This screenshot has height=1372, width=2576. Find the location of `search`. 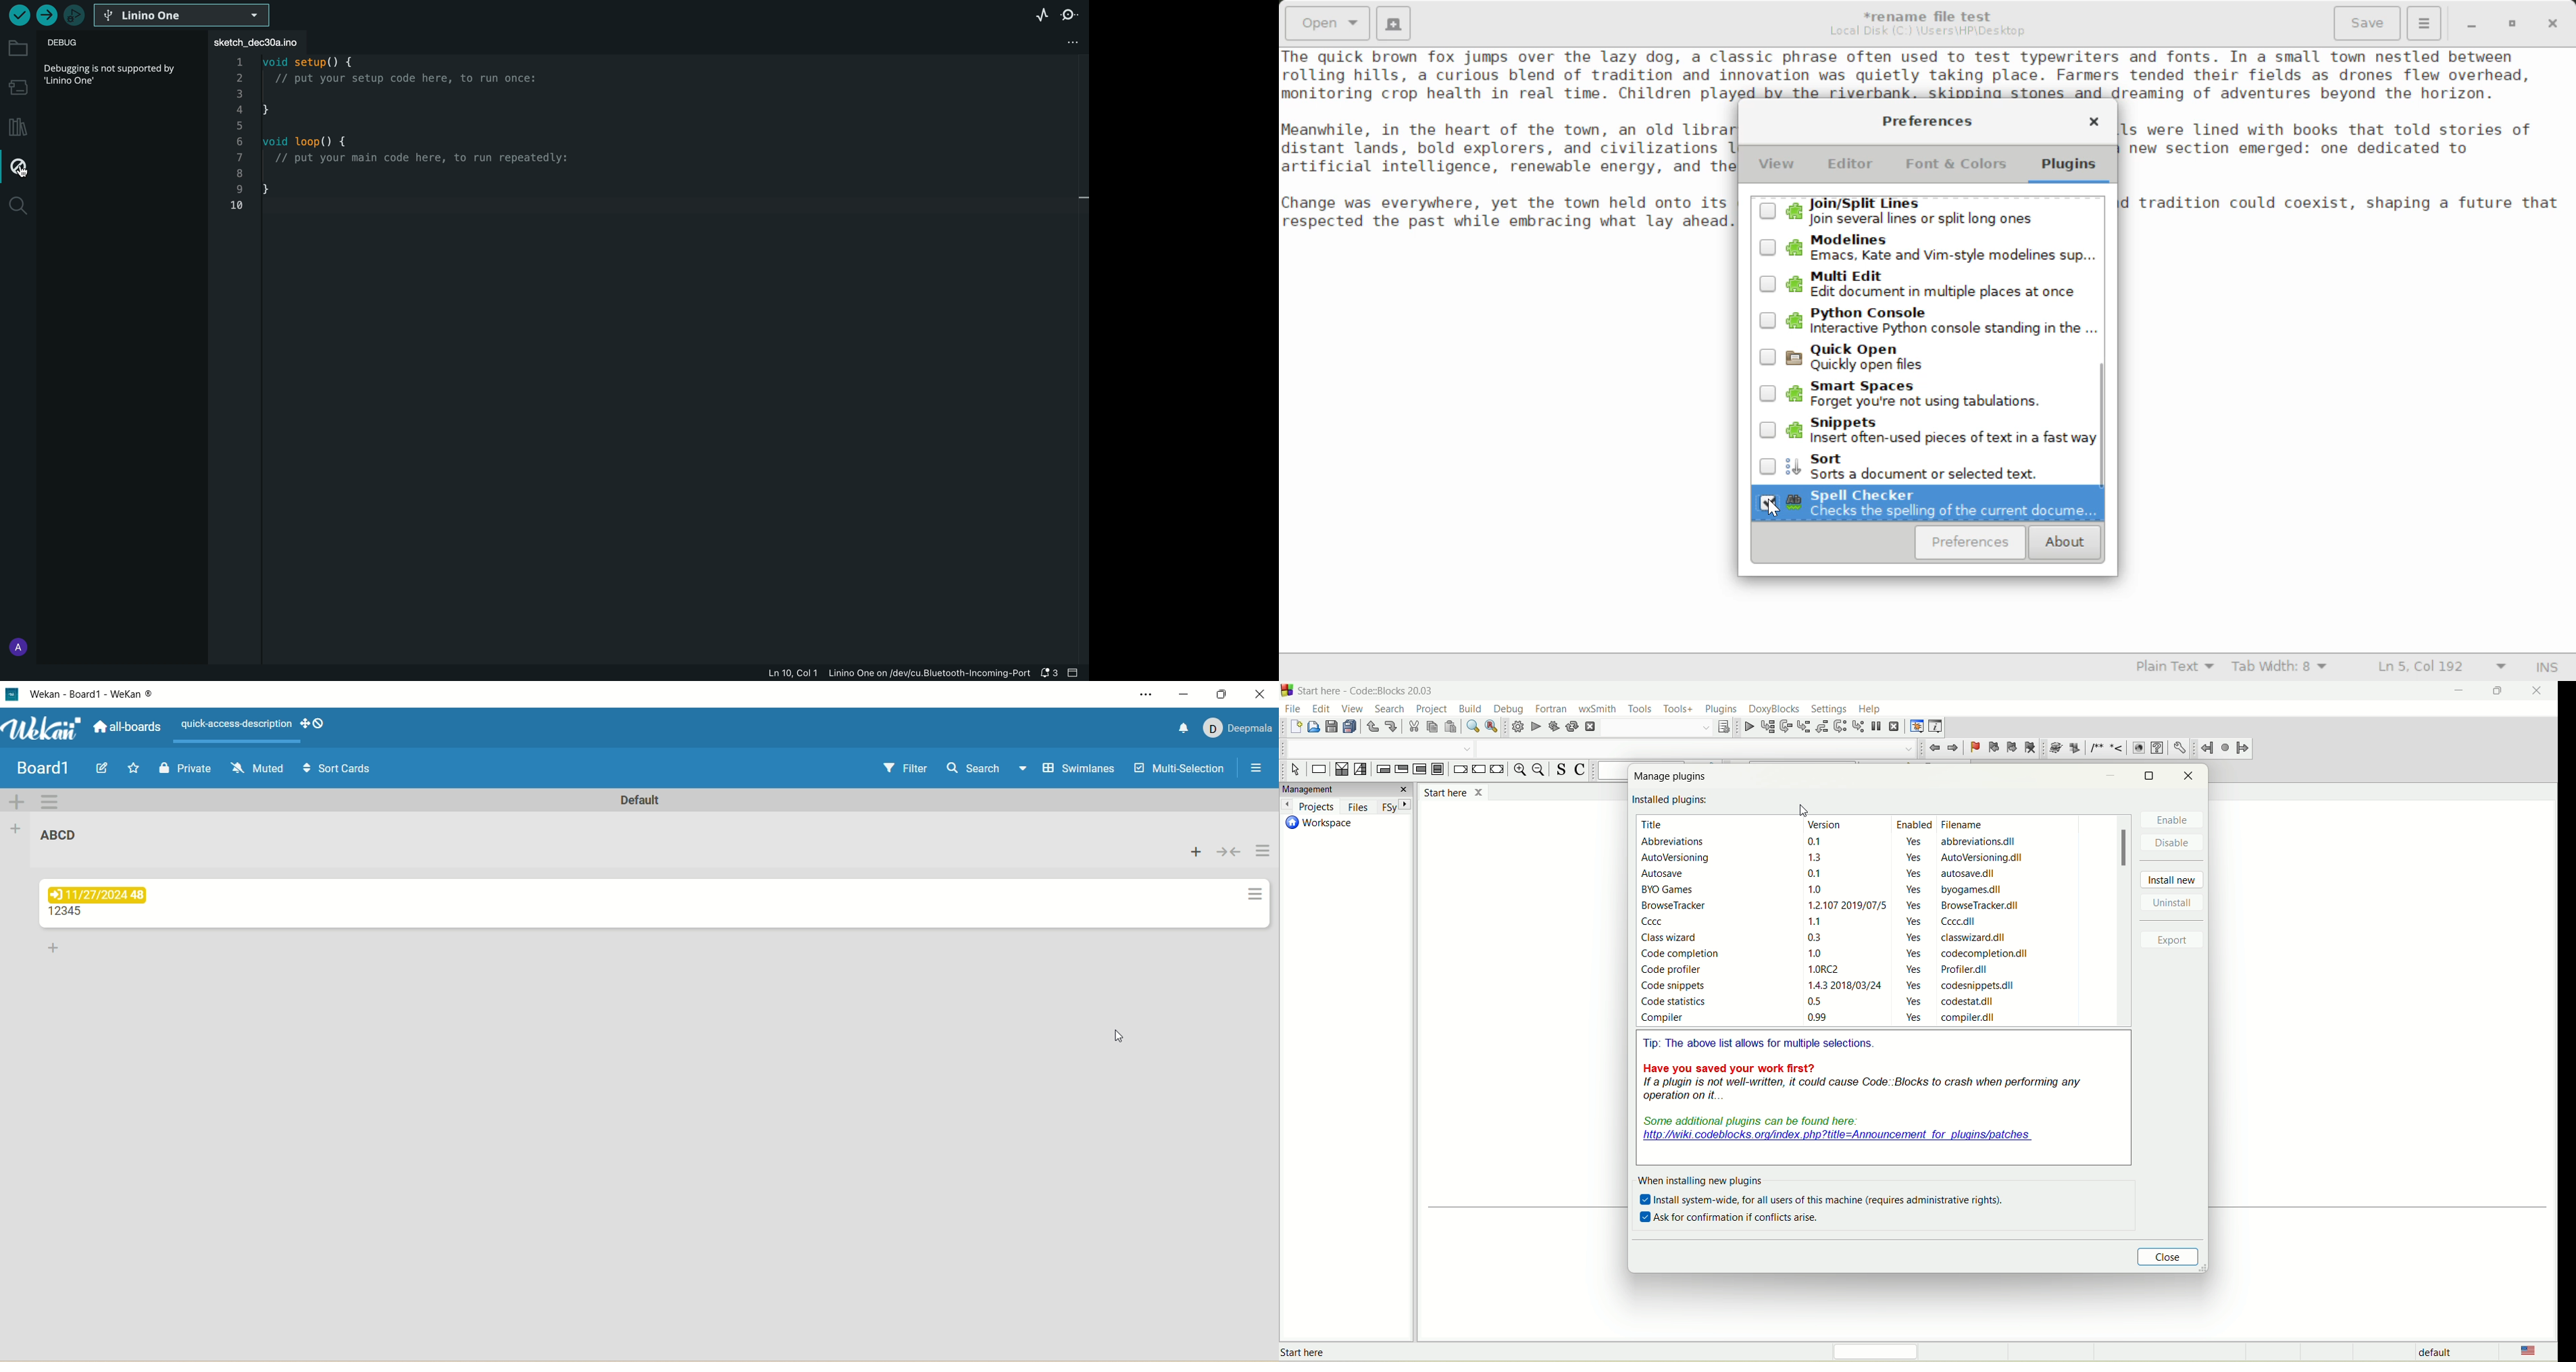

search is located at coordinates (1392, 710).